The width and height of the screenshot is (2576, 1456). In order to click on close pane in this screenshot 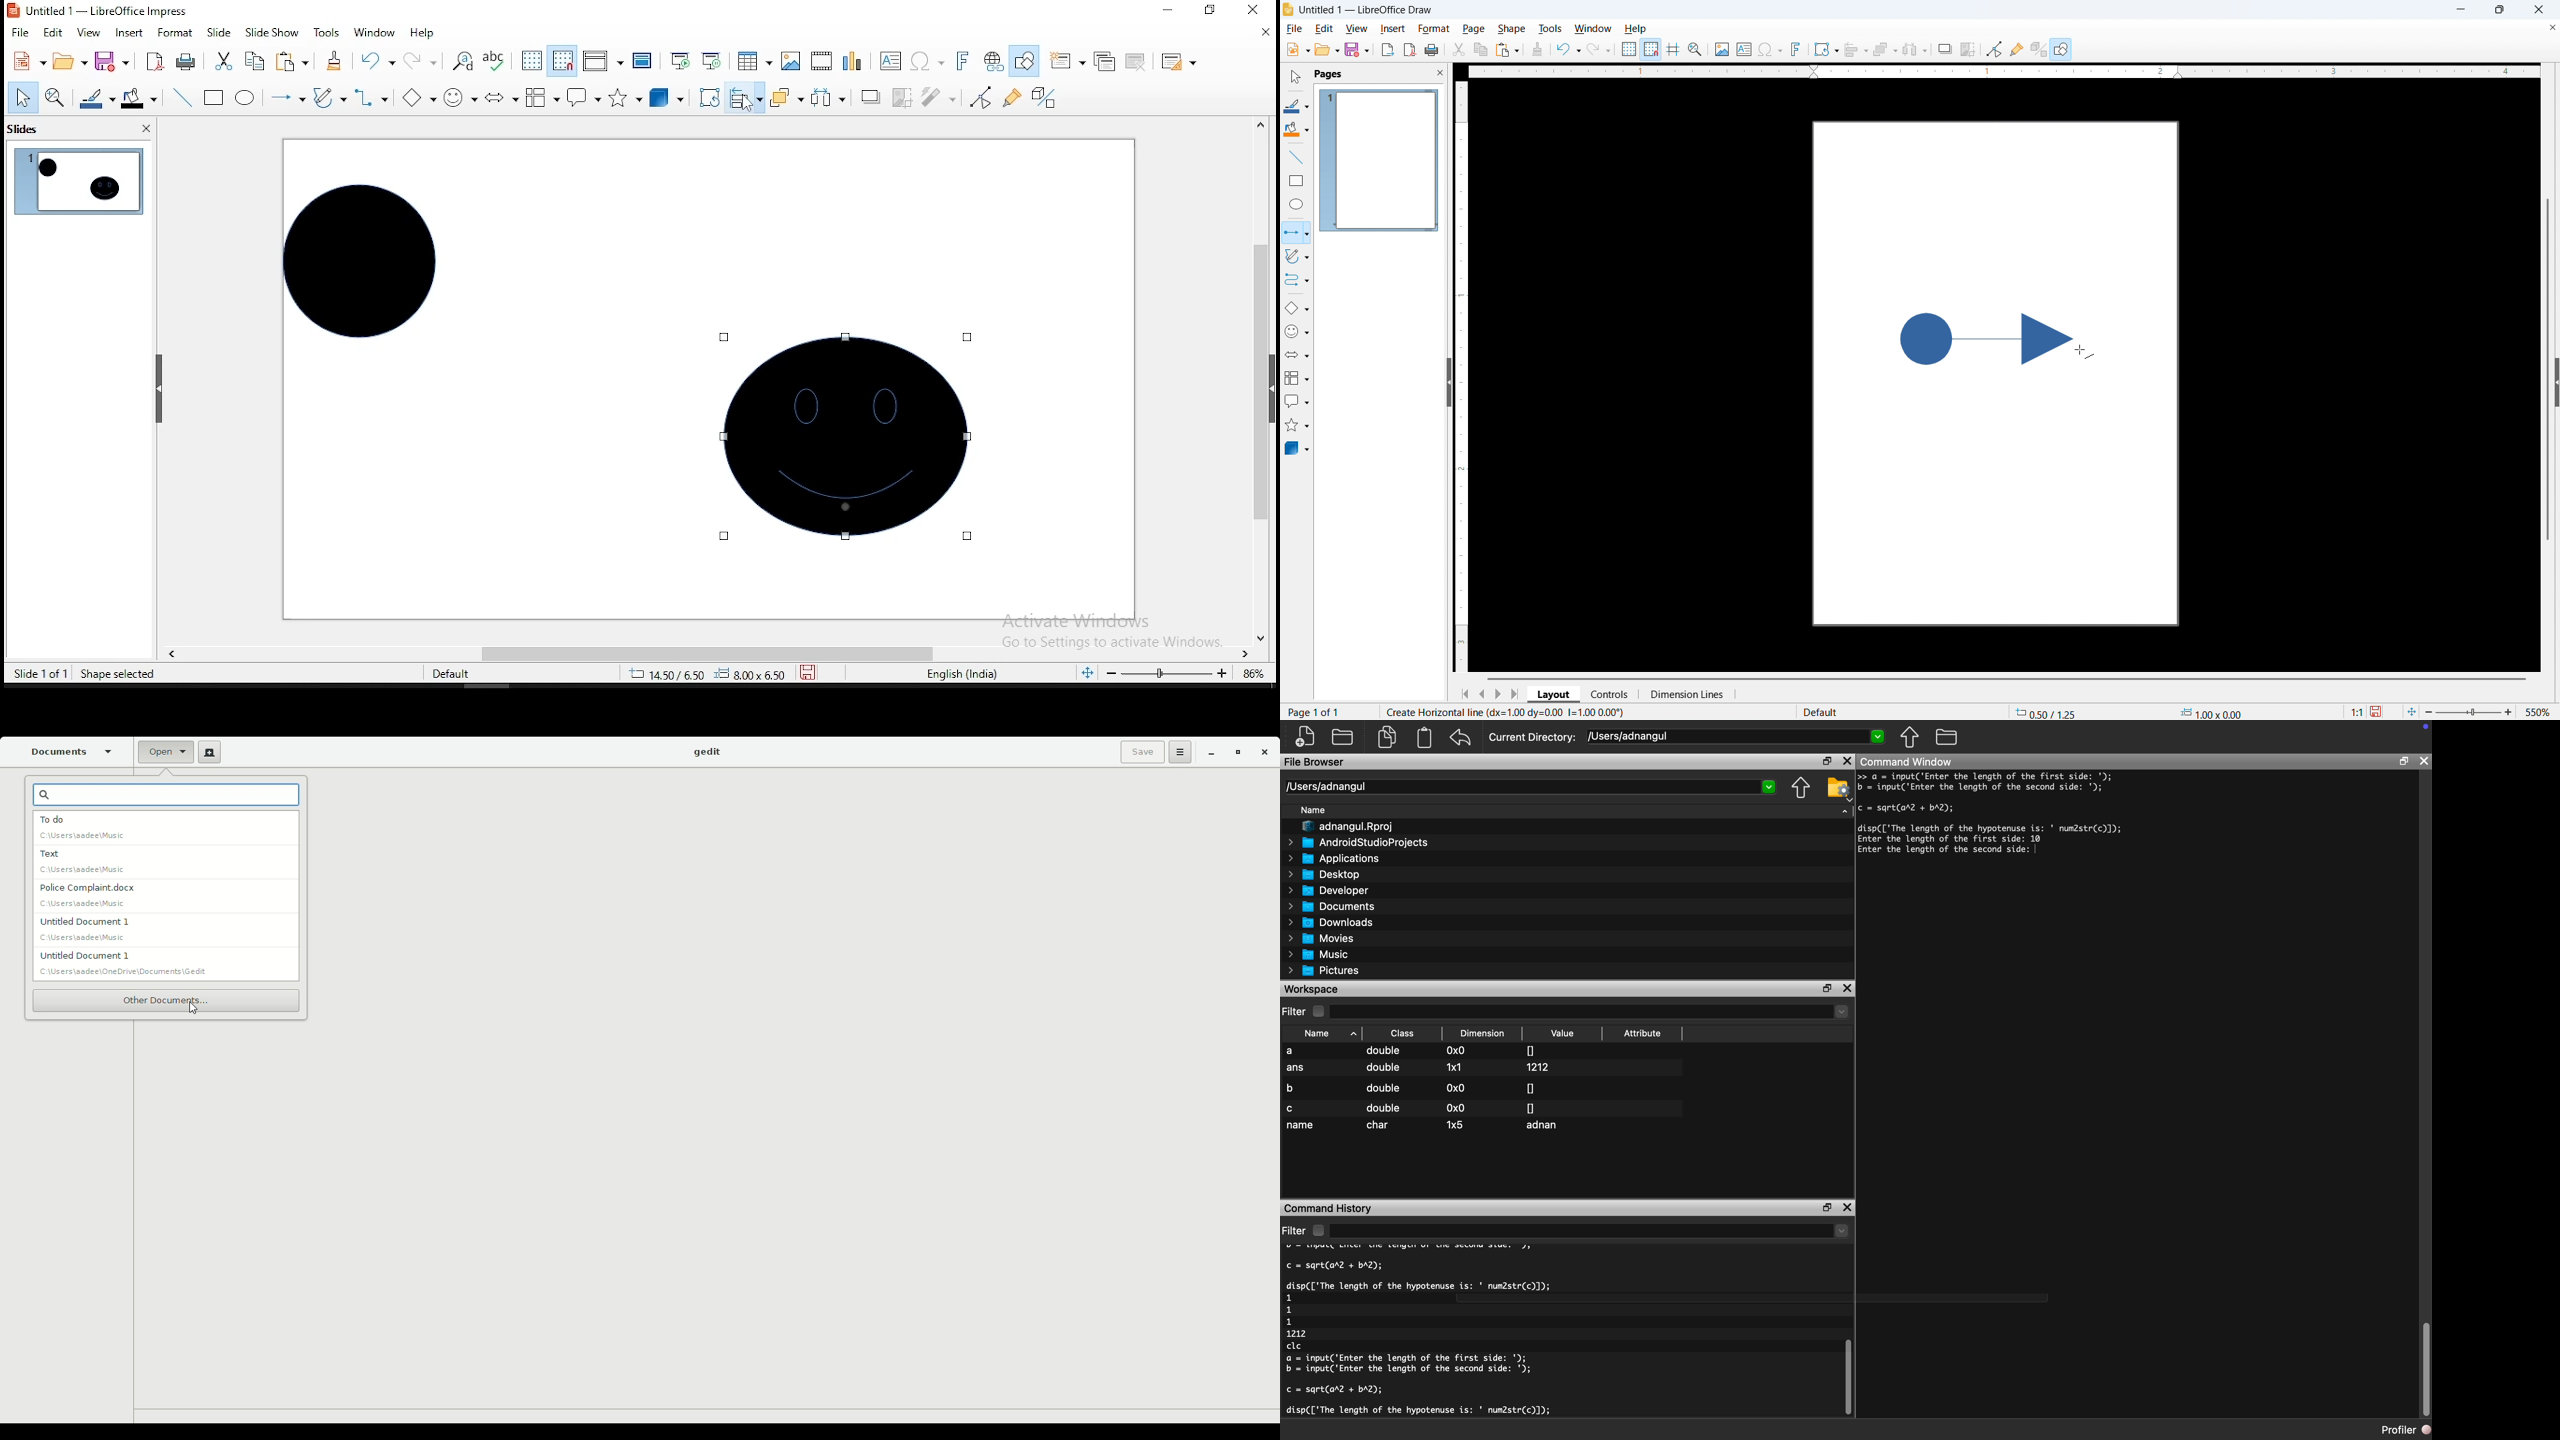, I will do `click(144, 130)`.